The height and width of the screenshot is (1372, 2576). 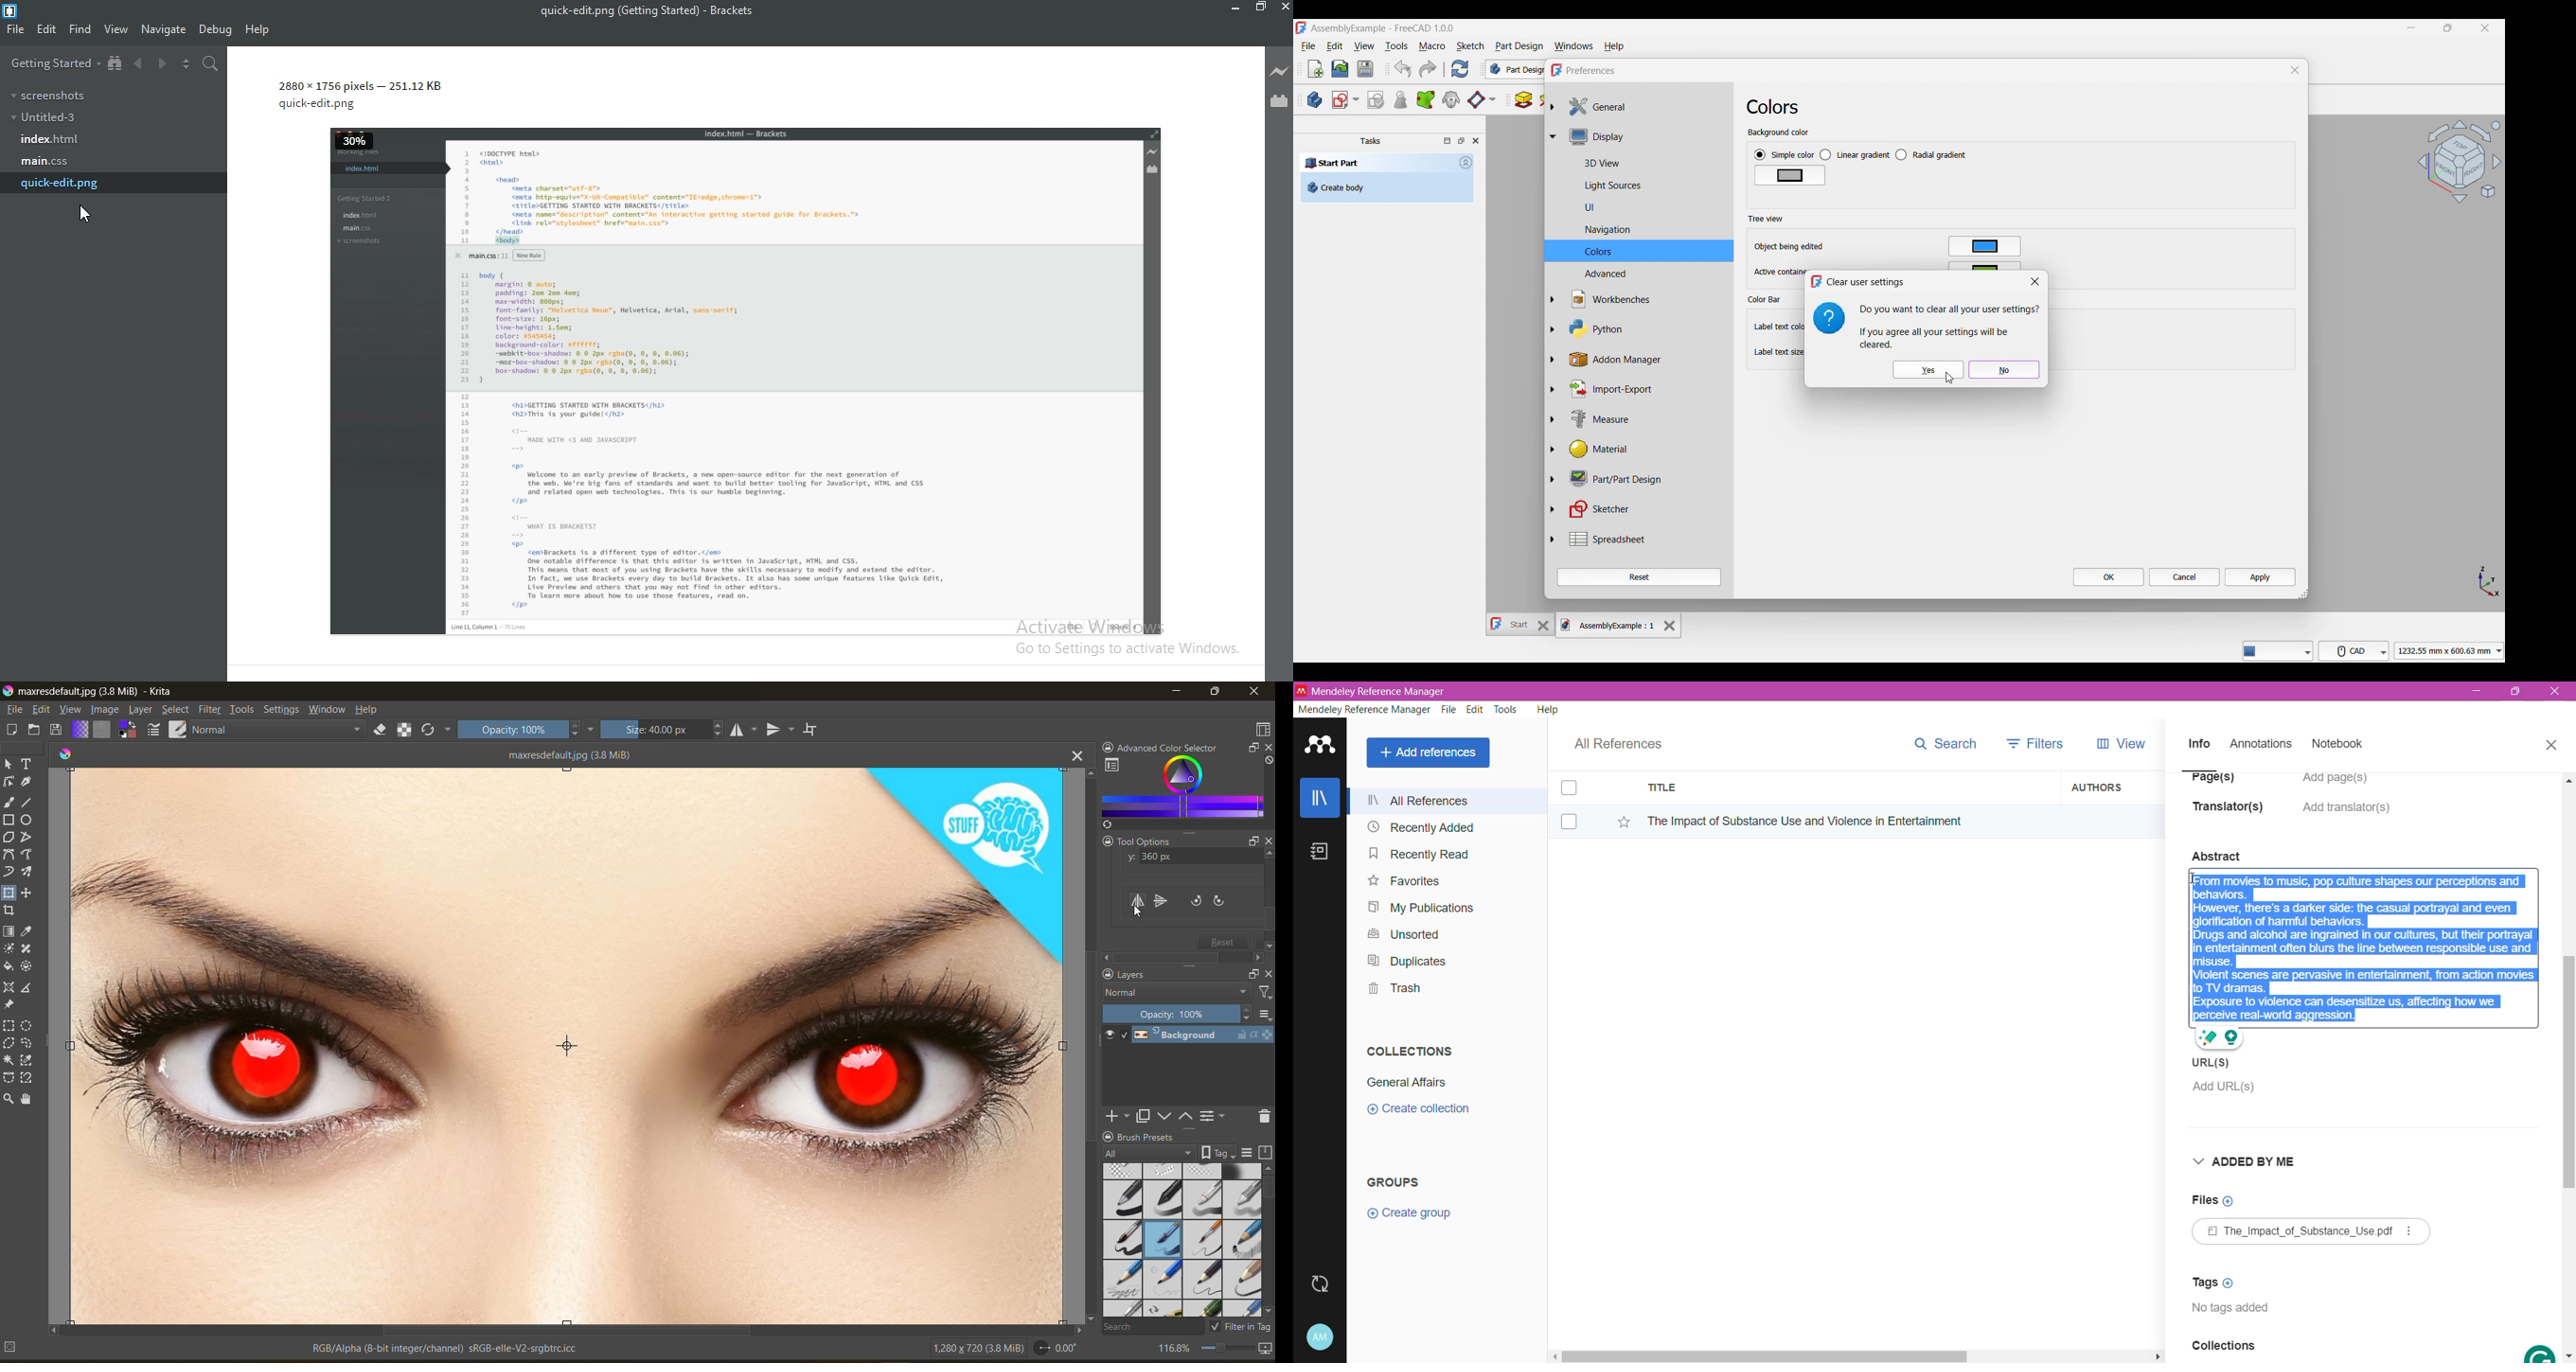 What do you see at coordinates (1182, 1238) in the screenshot?
I see `brush presets` at bounding box center [1182, 1238].